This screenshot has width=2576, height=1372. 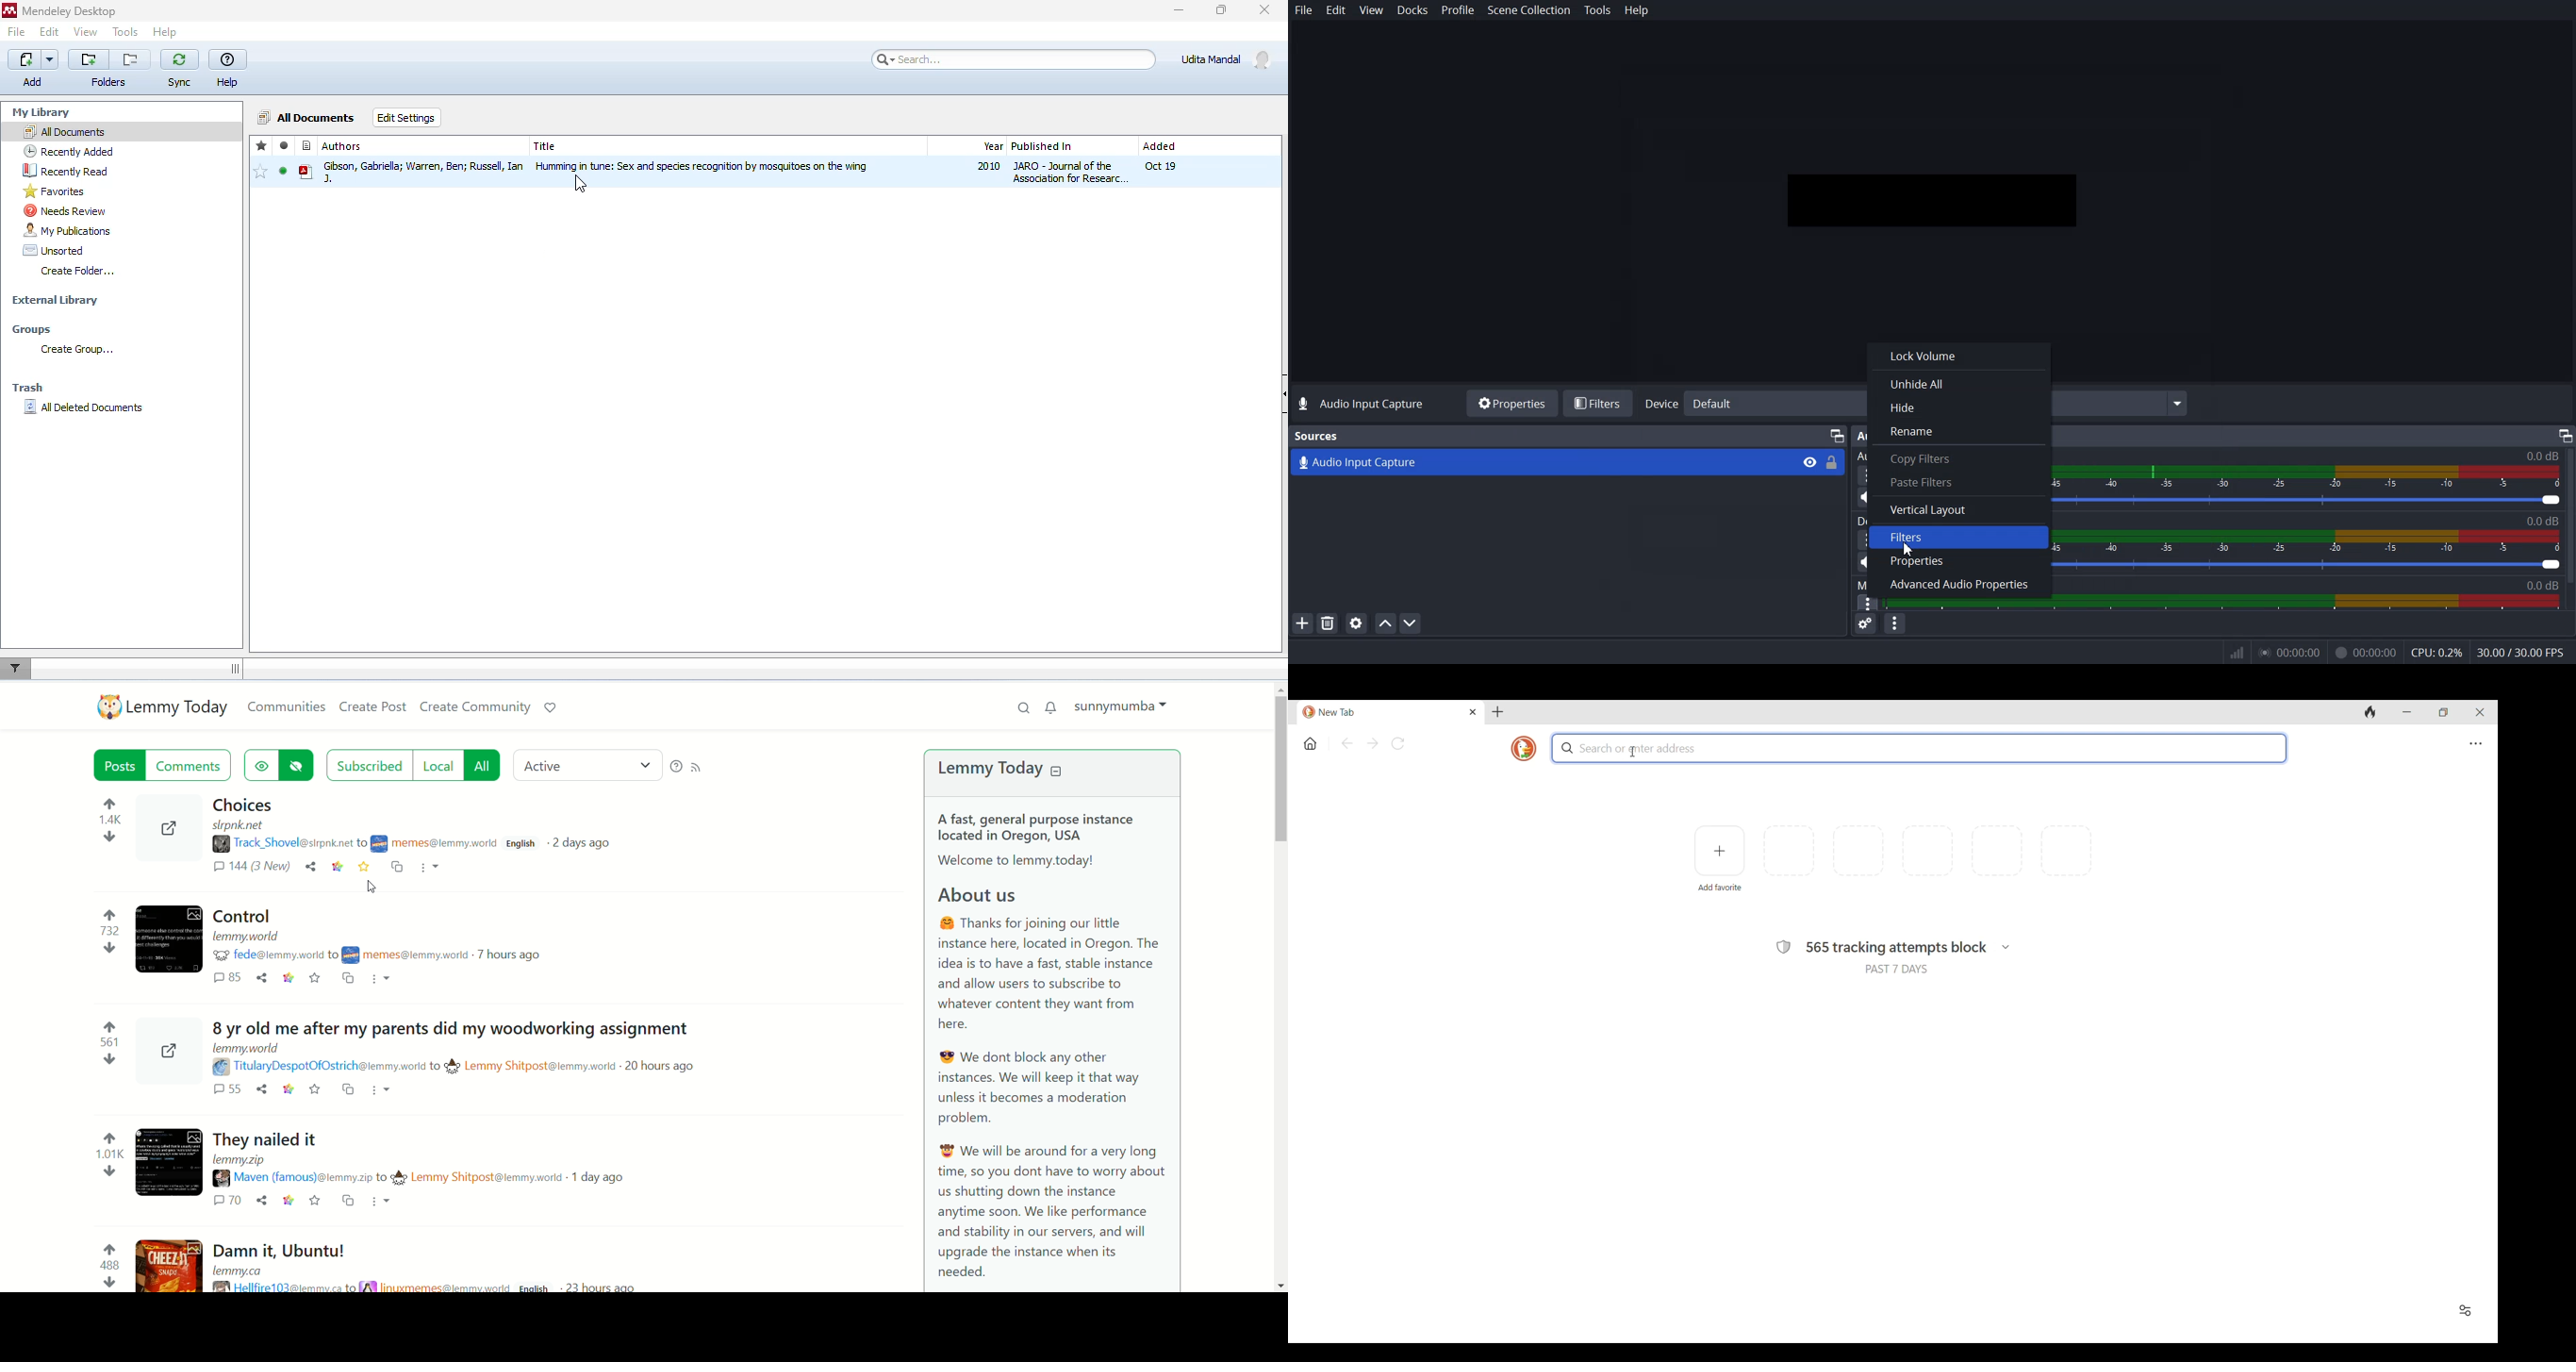 I want to click on Sound Panel, so click(x=2224, y=603).